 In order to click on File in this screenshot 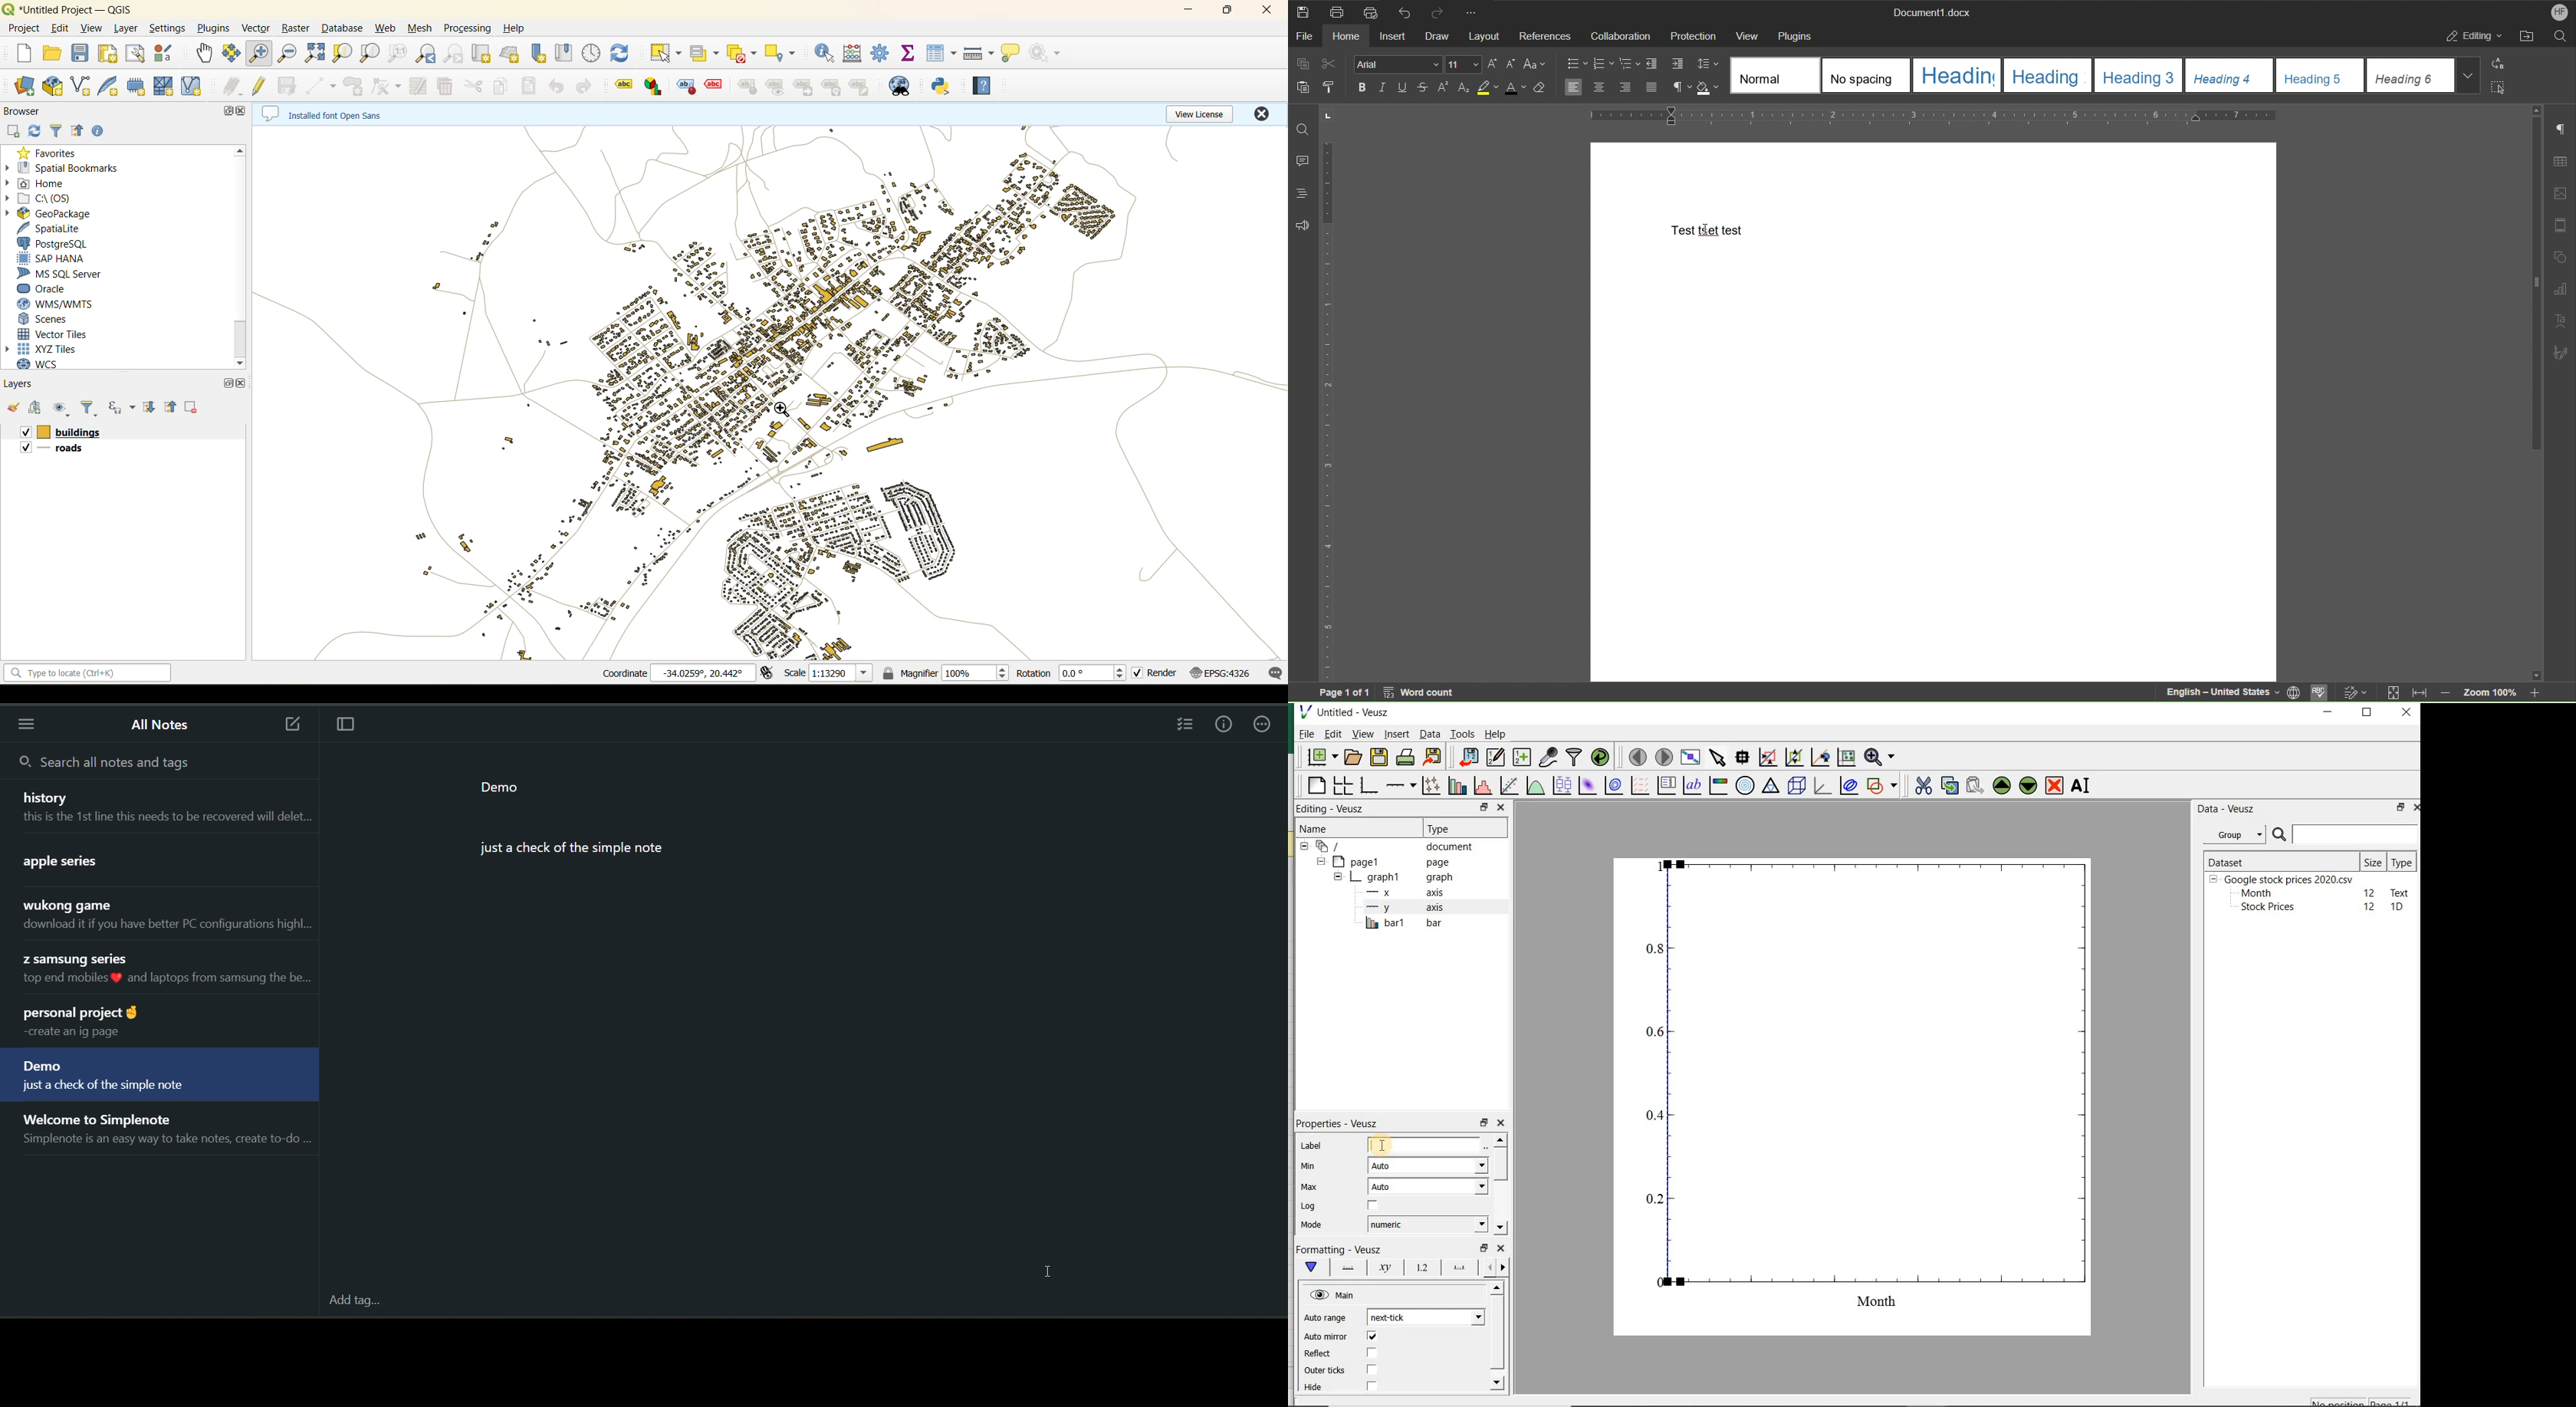, I will do `click(1305, 36)`.